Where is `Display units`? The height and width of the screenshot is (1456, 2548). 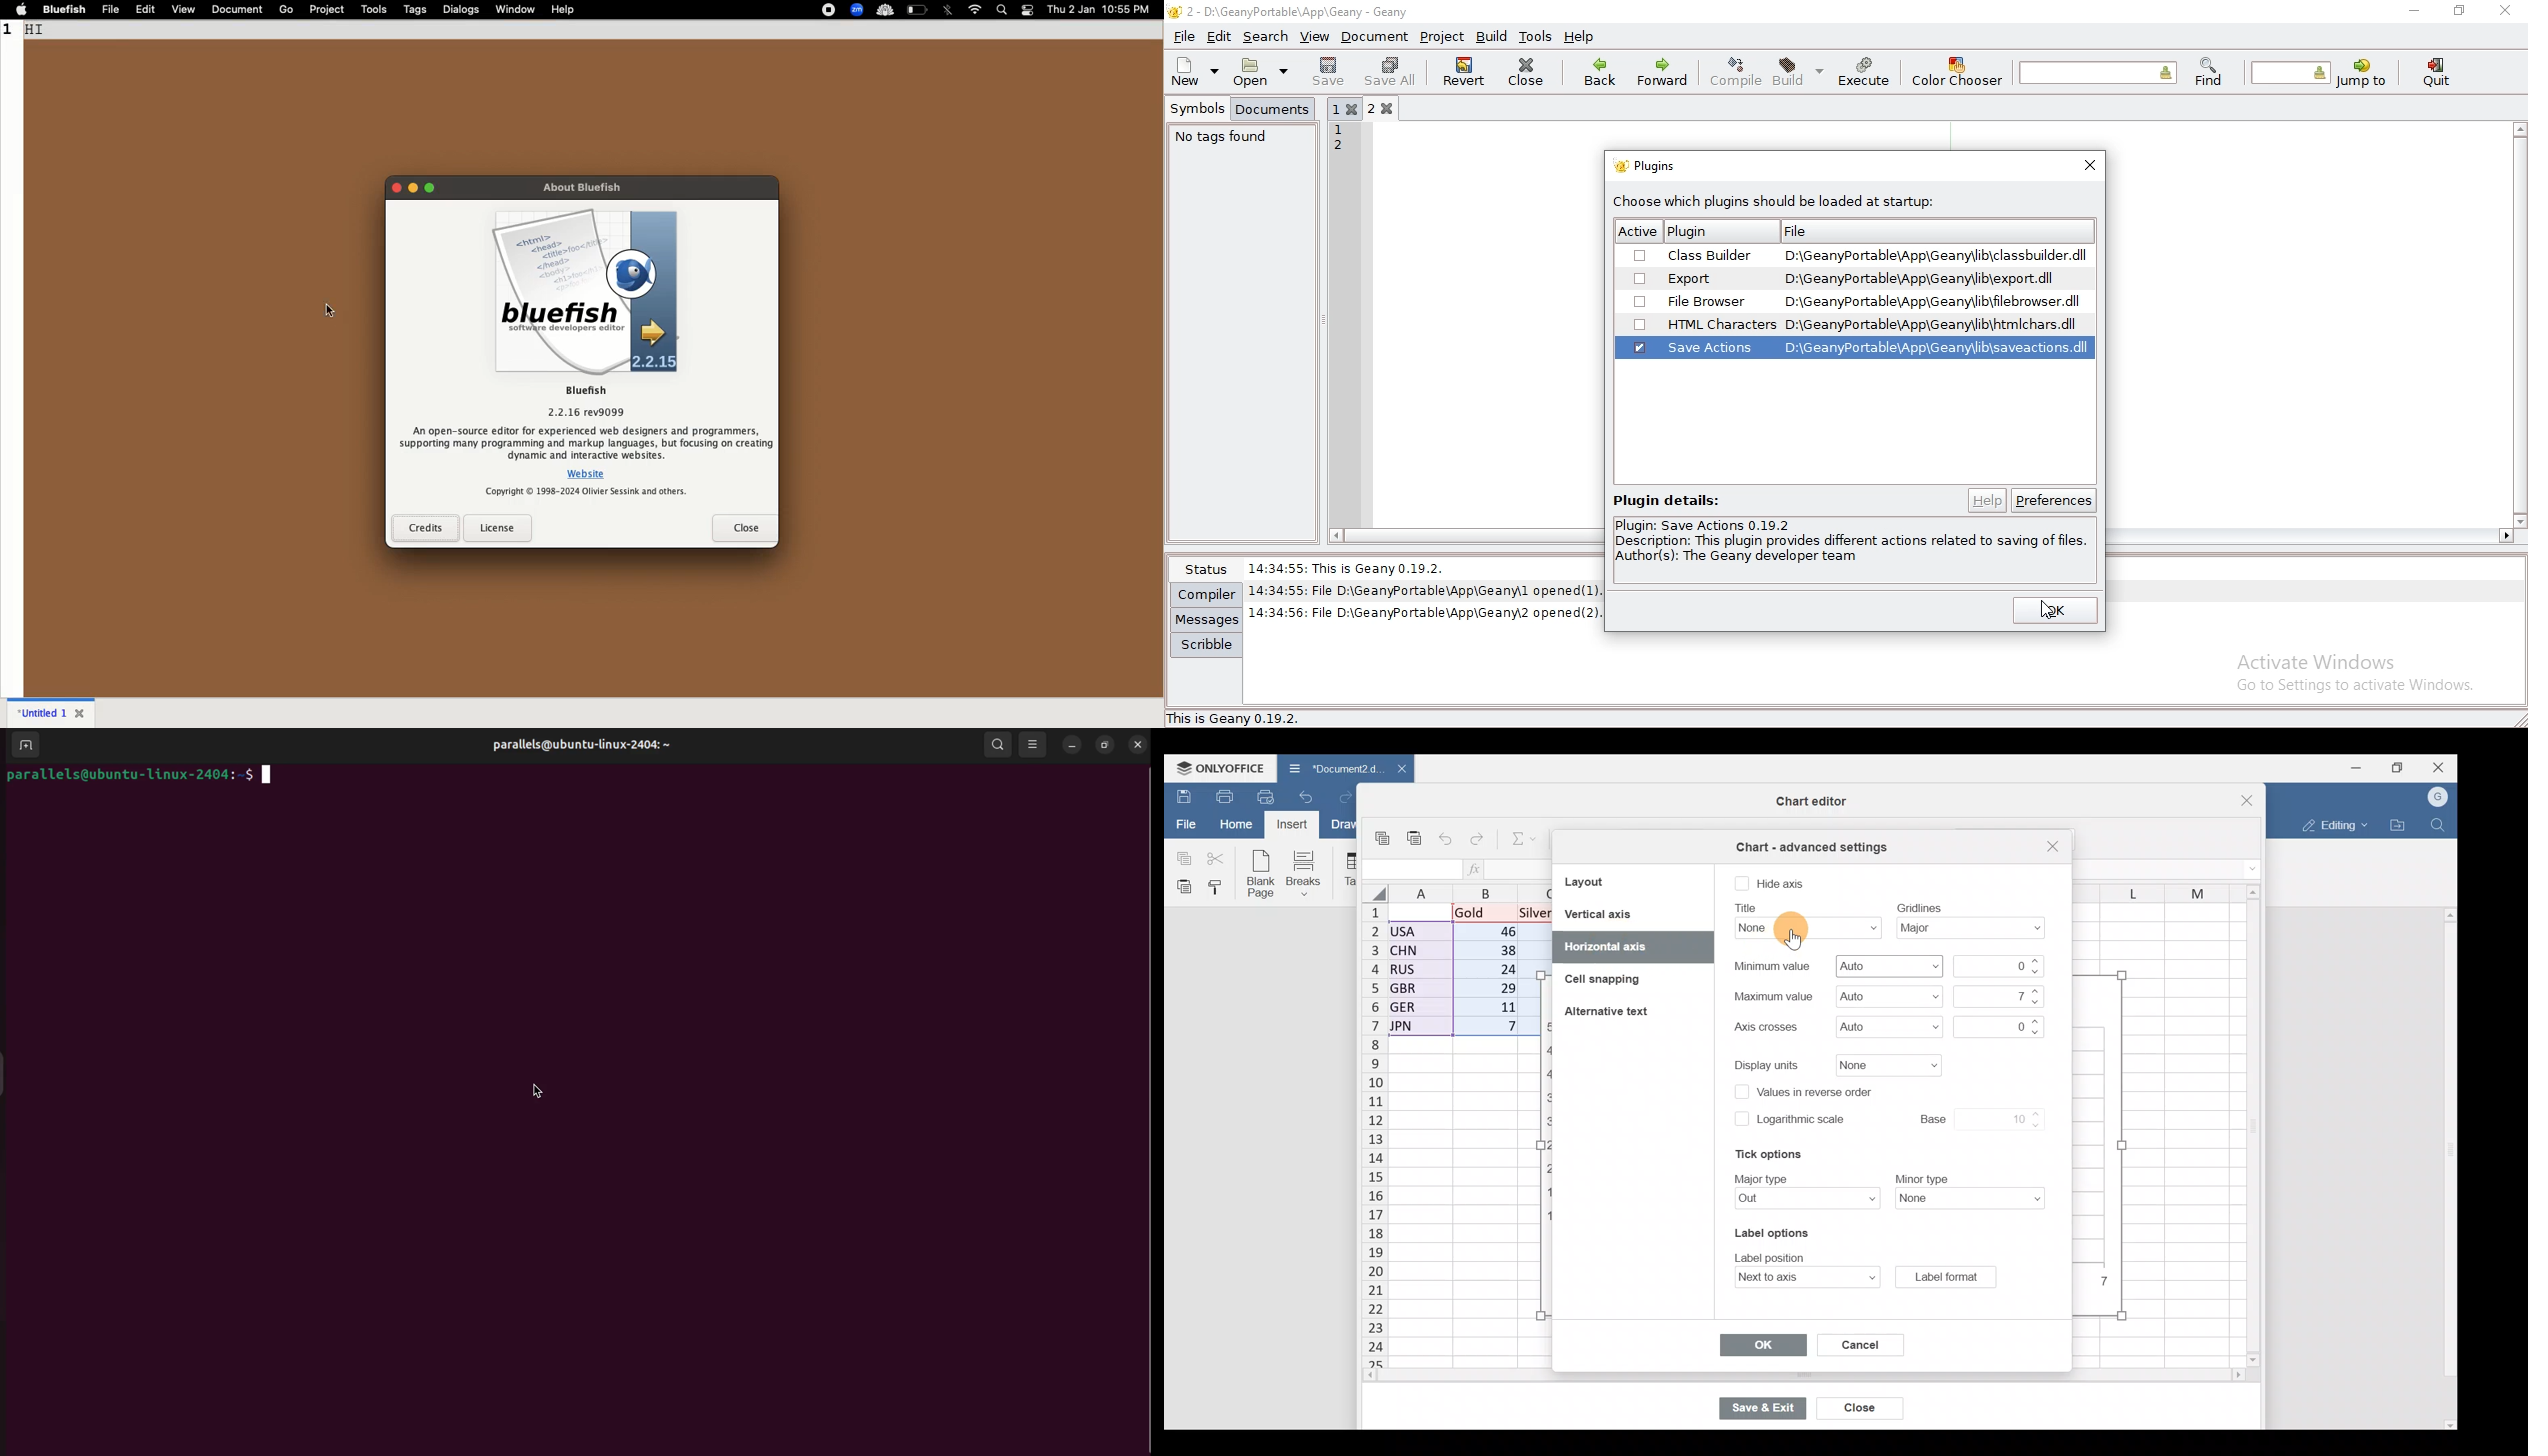 Display units is located at coordinates (1884, 1064).